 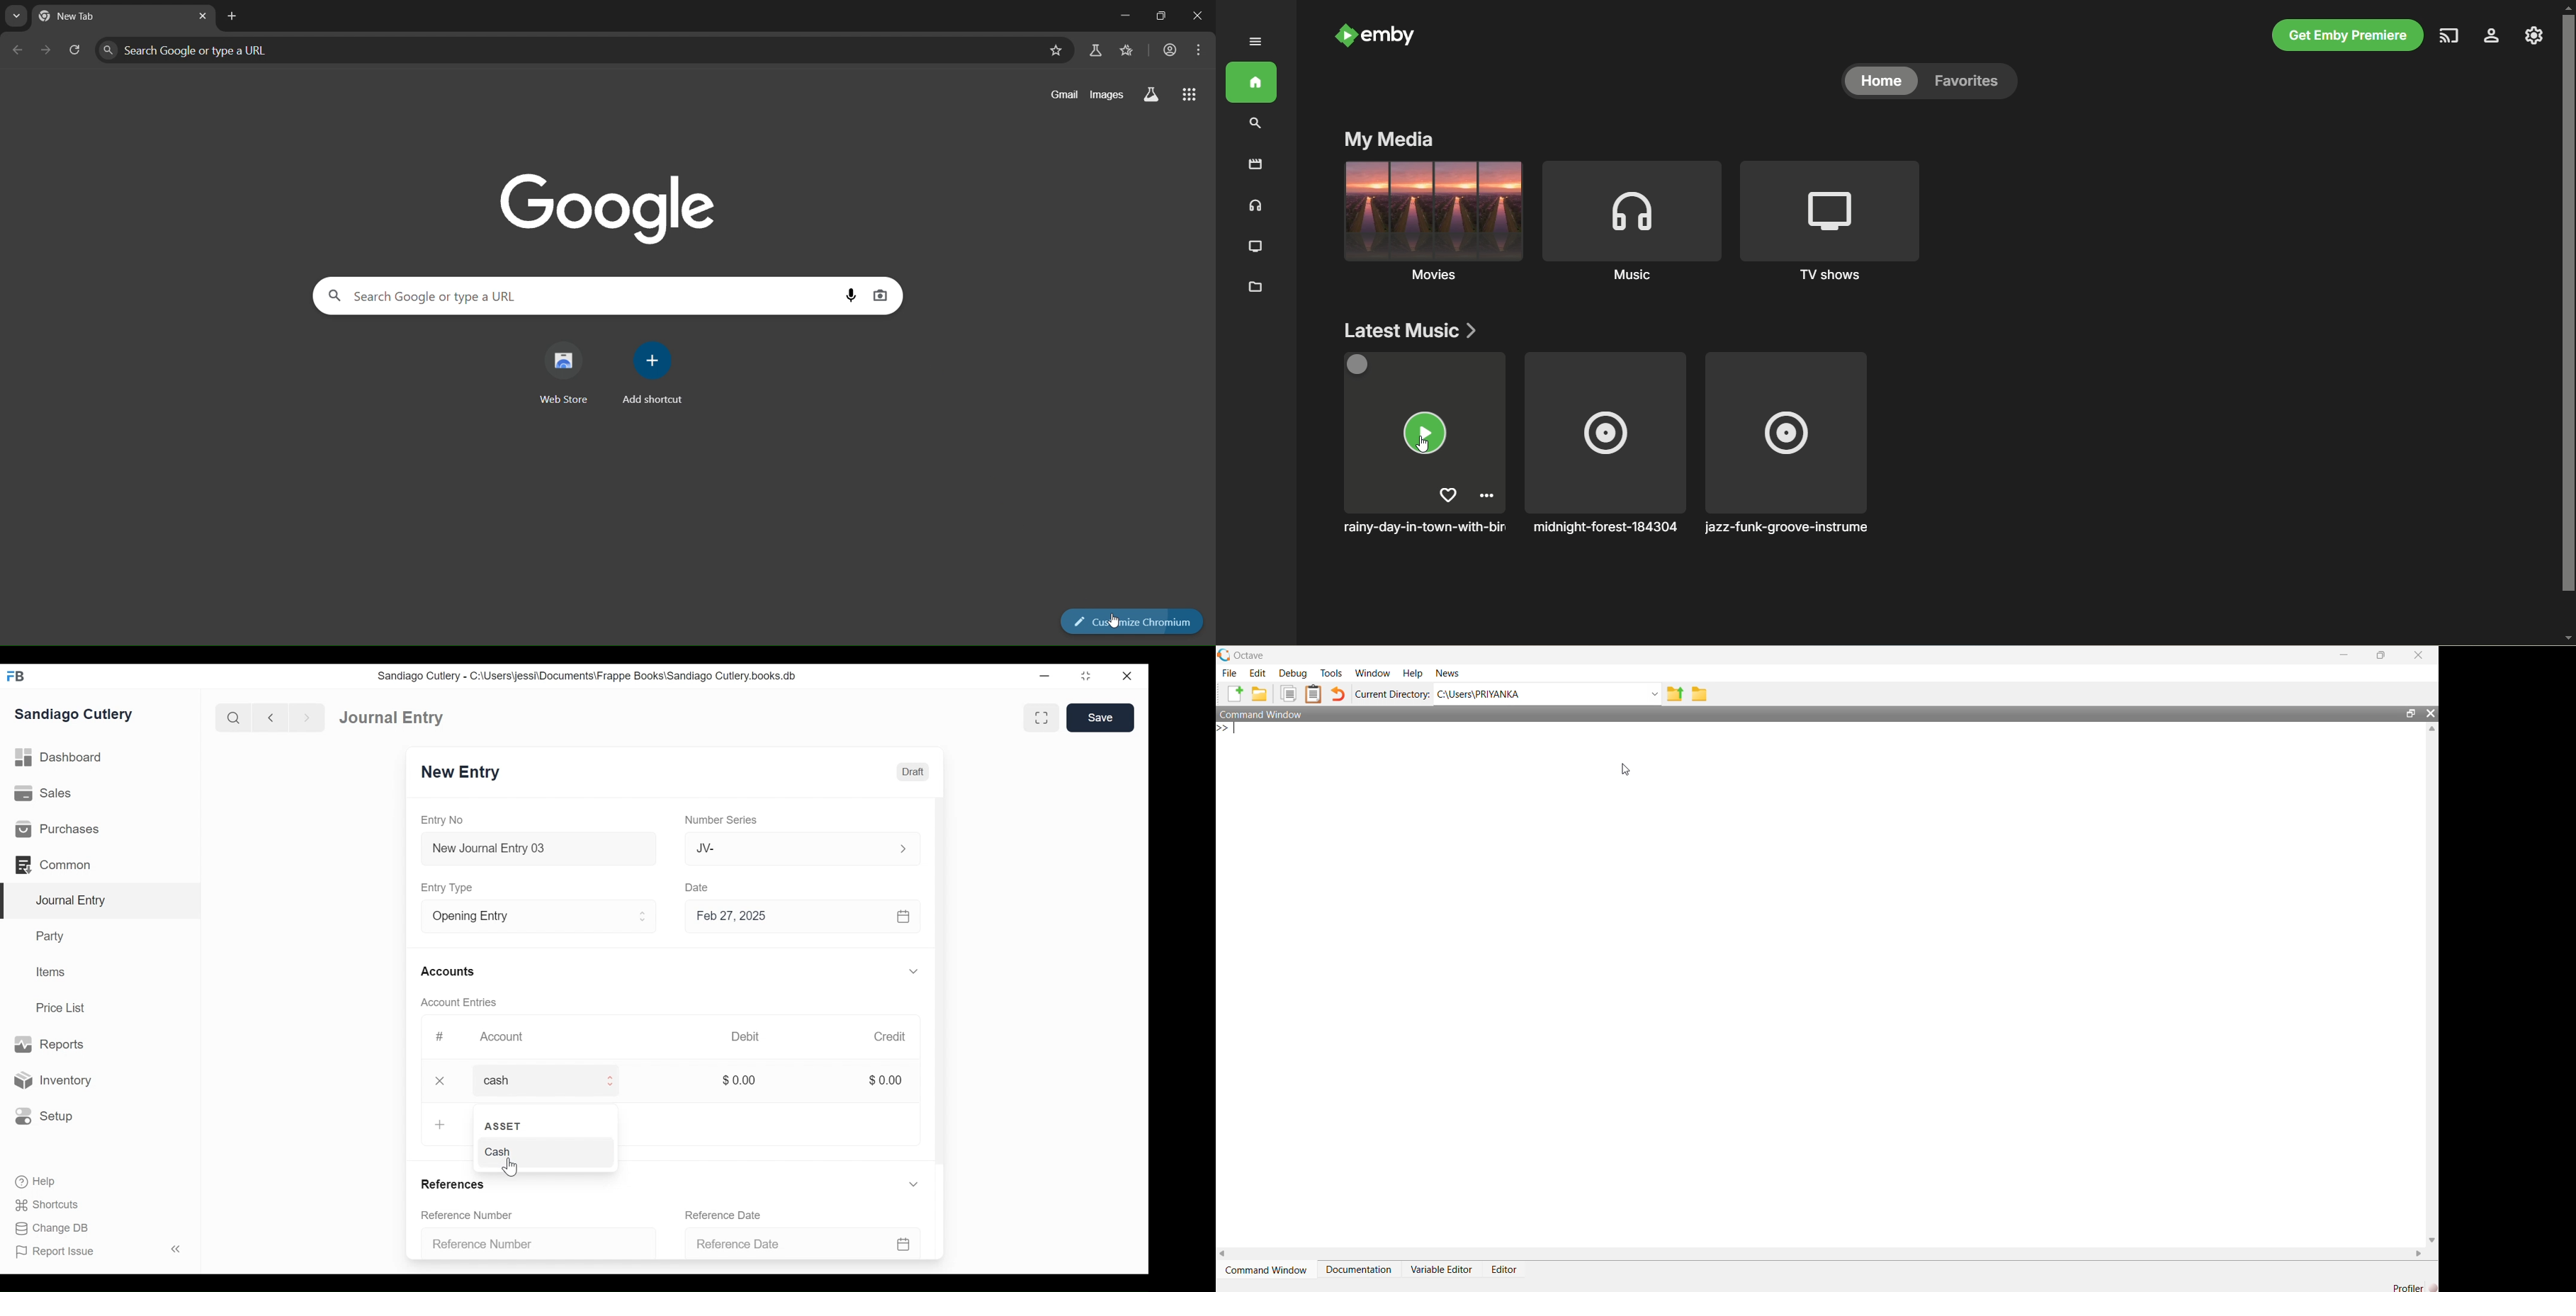 What do you see at coordinates (1267, 1270) in the screenshot?
I see `Command Window` at bounding box center [1267, 1270].